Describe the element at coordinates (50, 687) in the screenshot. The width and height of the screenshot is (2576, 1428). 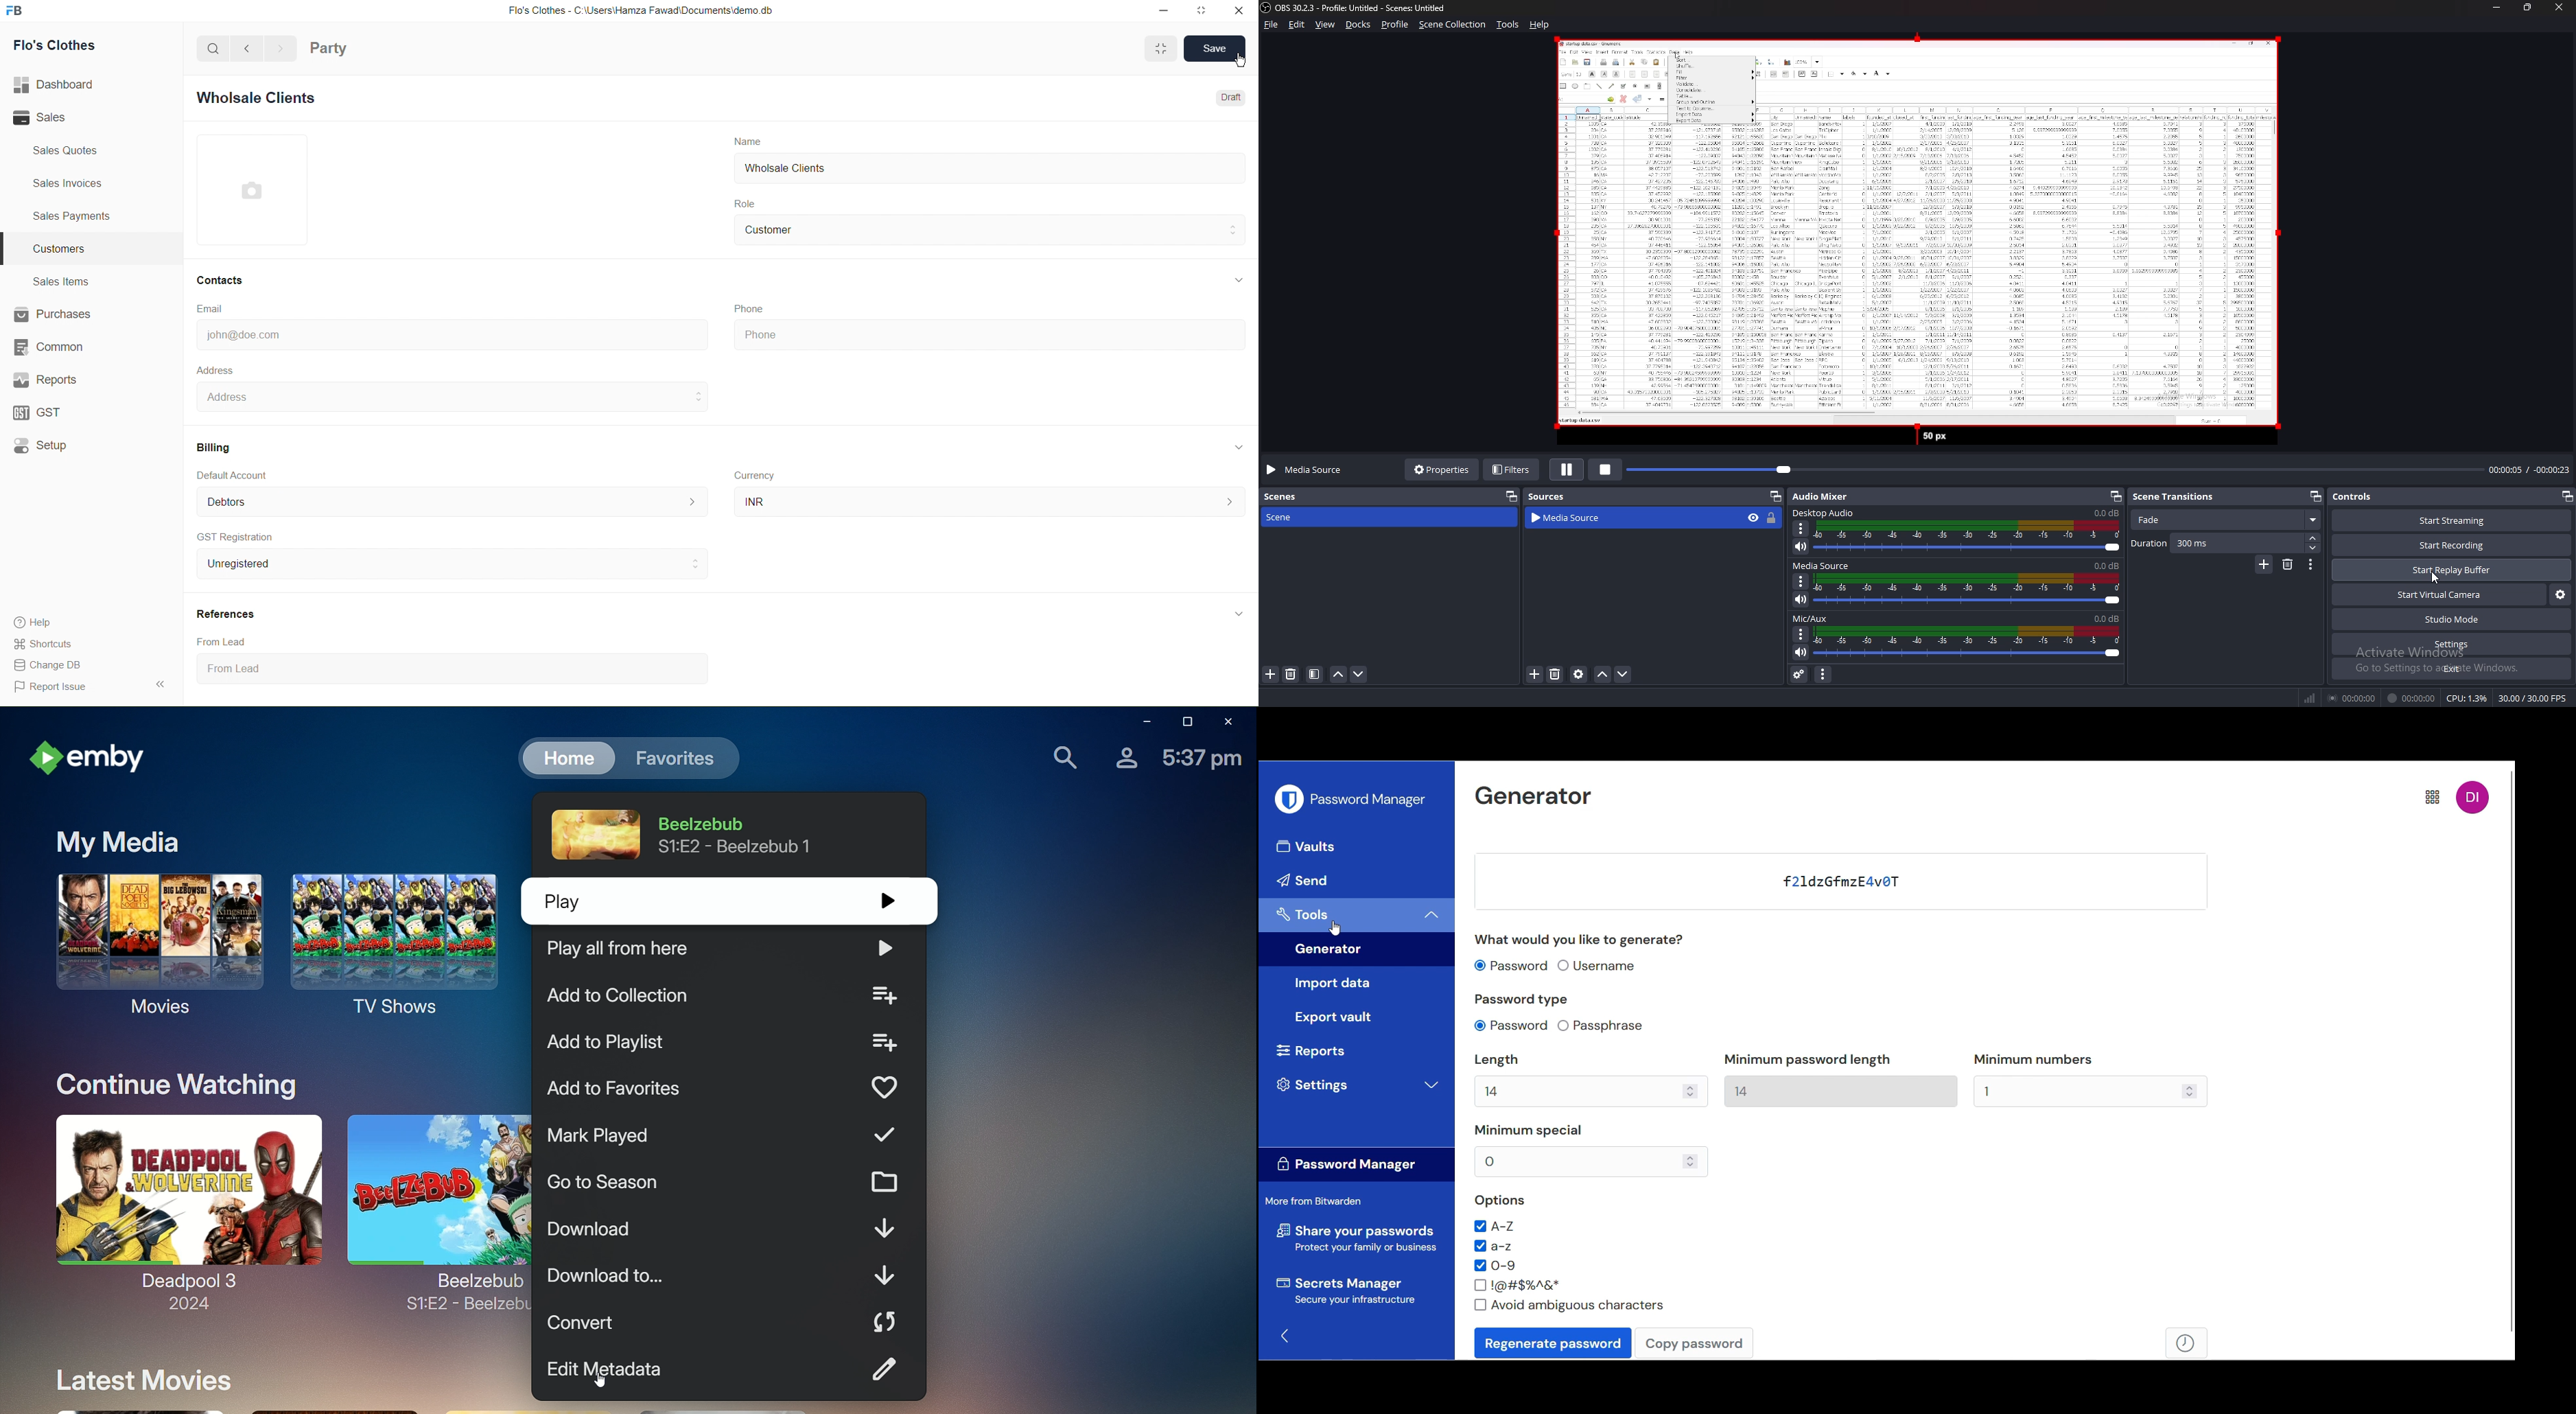
I see `Report Issue` at that location.